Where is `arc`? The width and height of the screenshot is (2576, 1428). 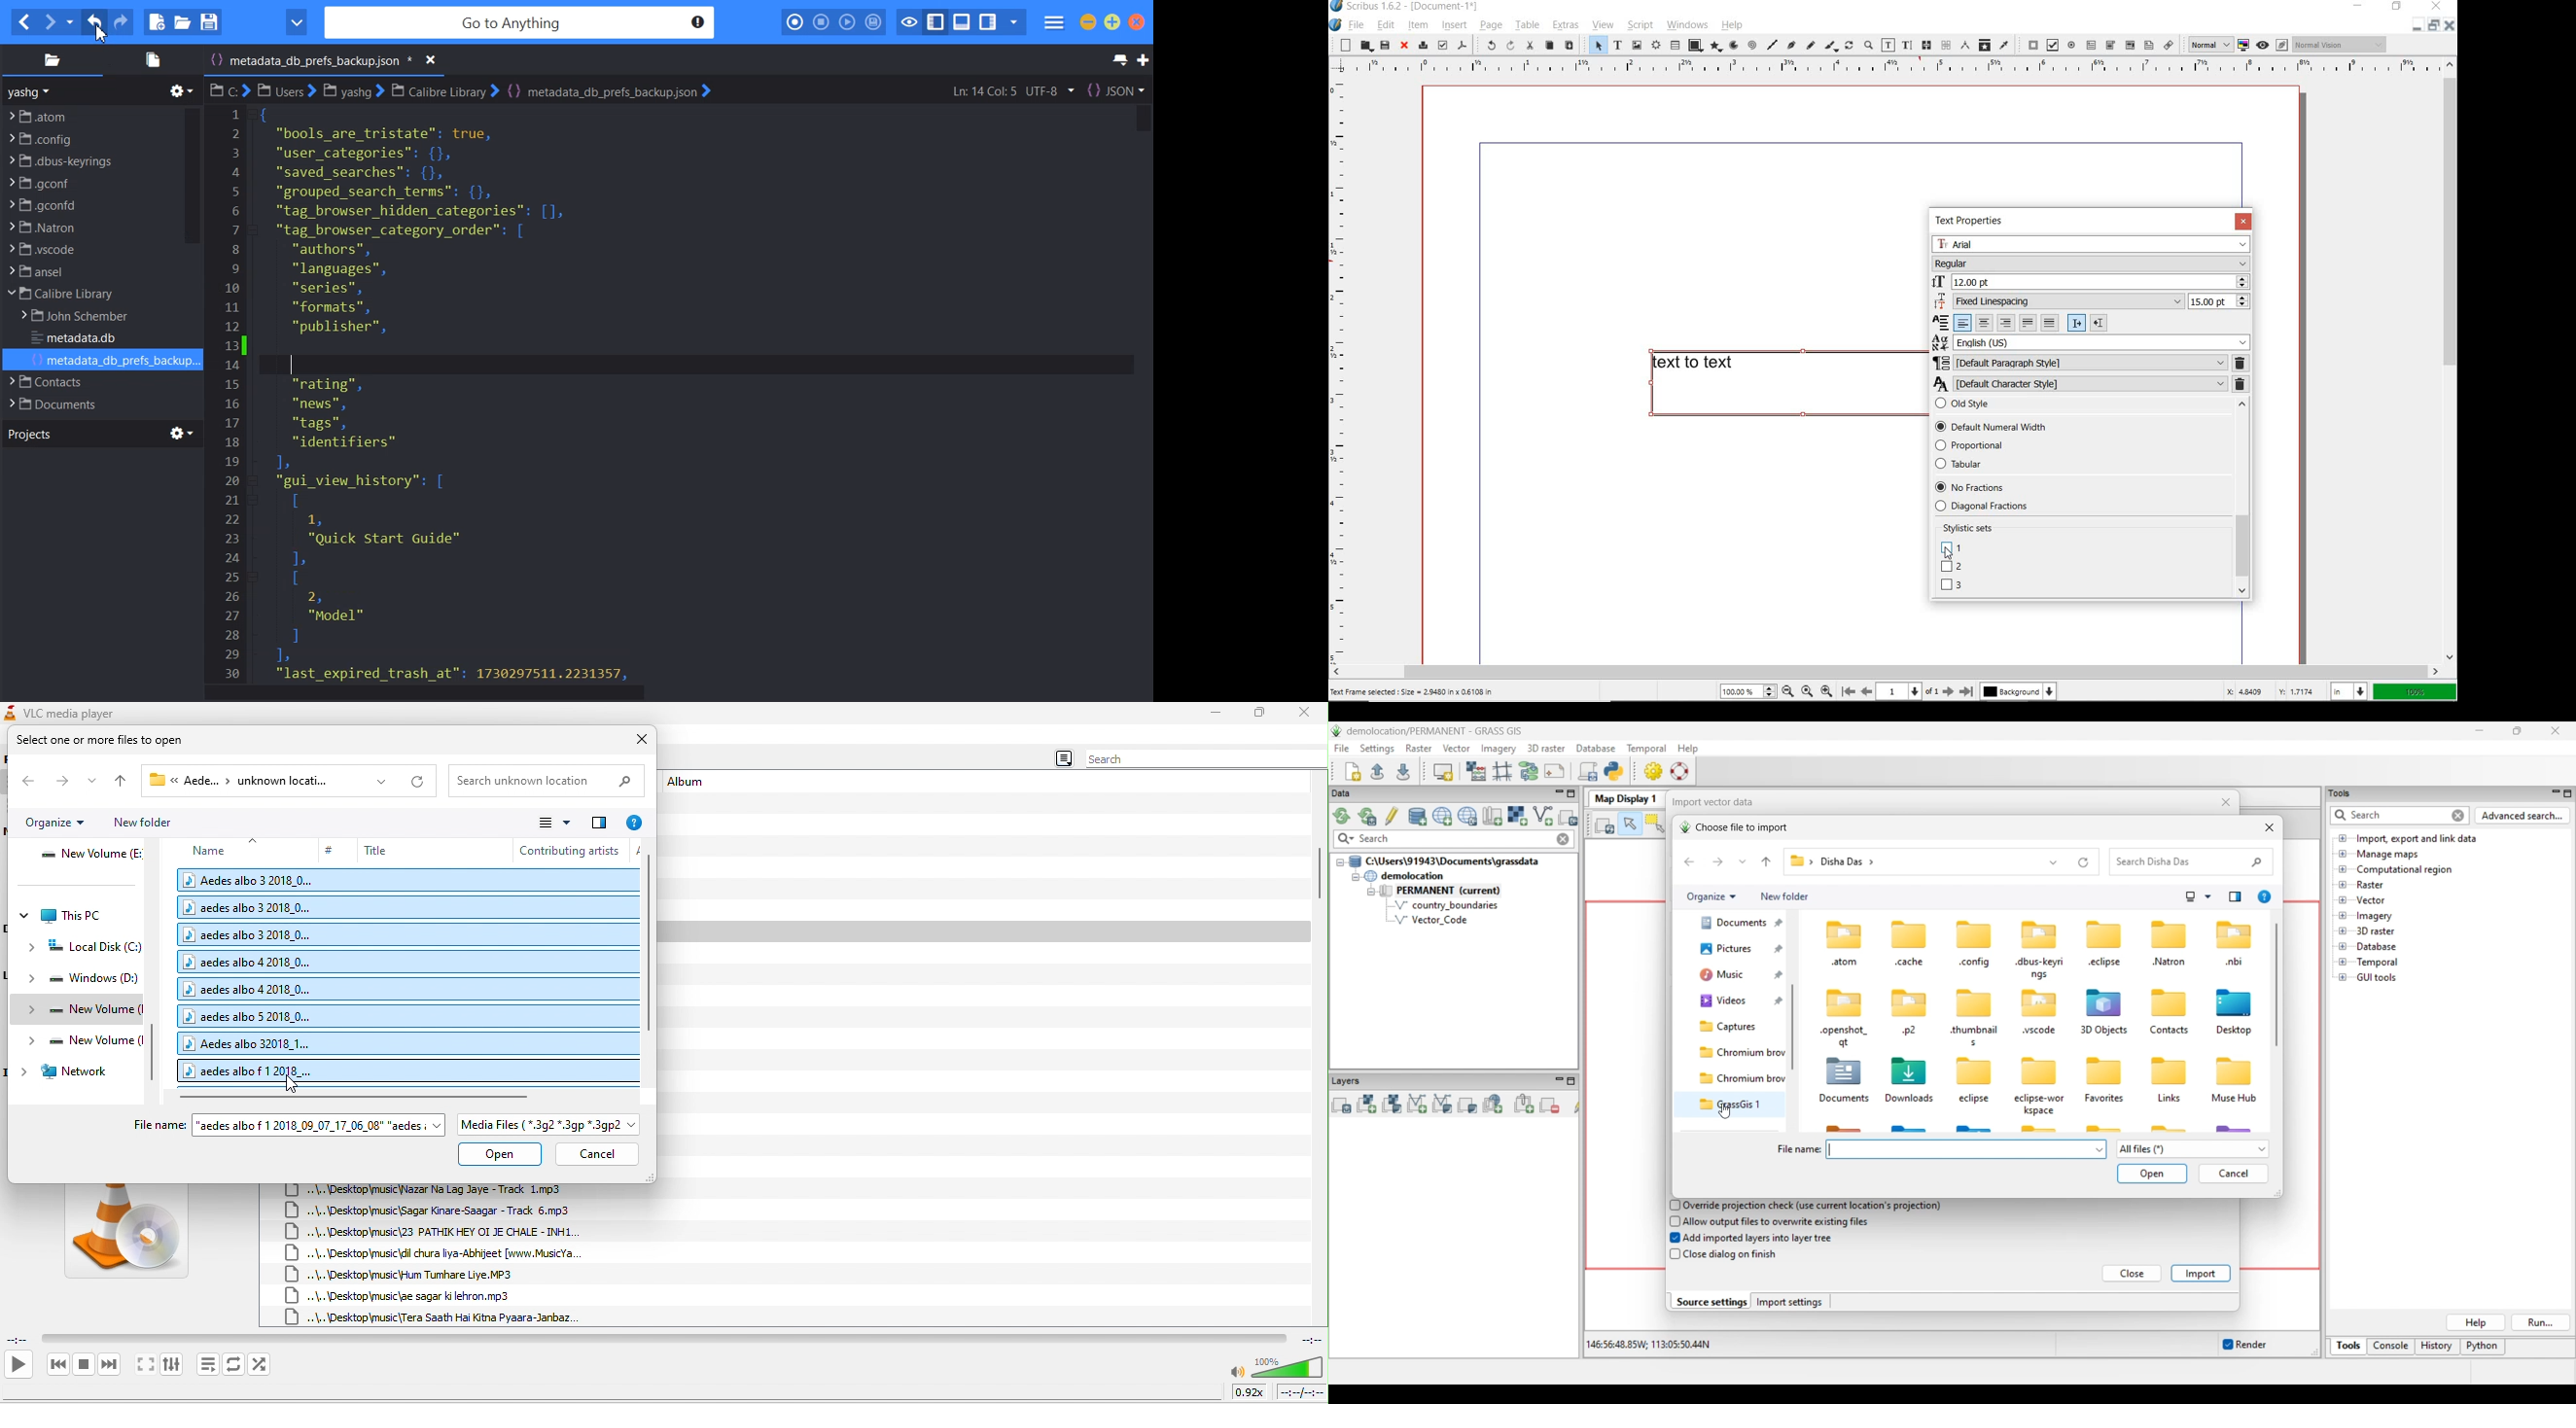 arc is located at coordinates (1733, 46).